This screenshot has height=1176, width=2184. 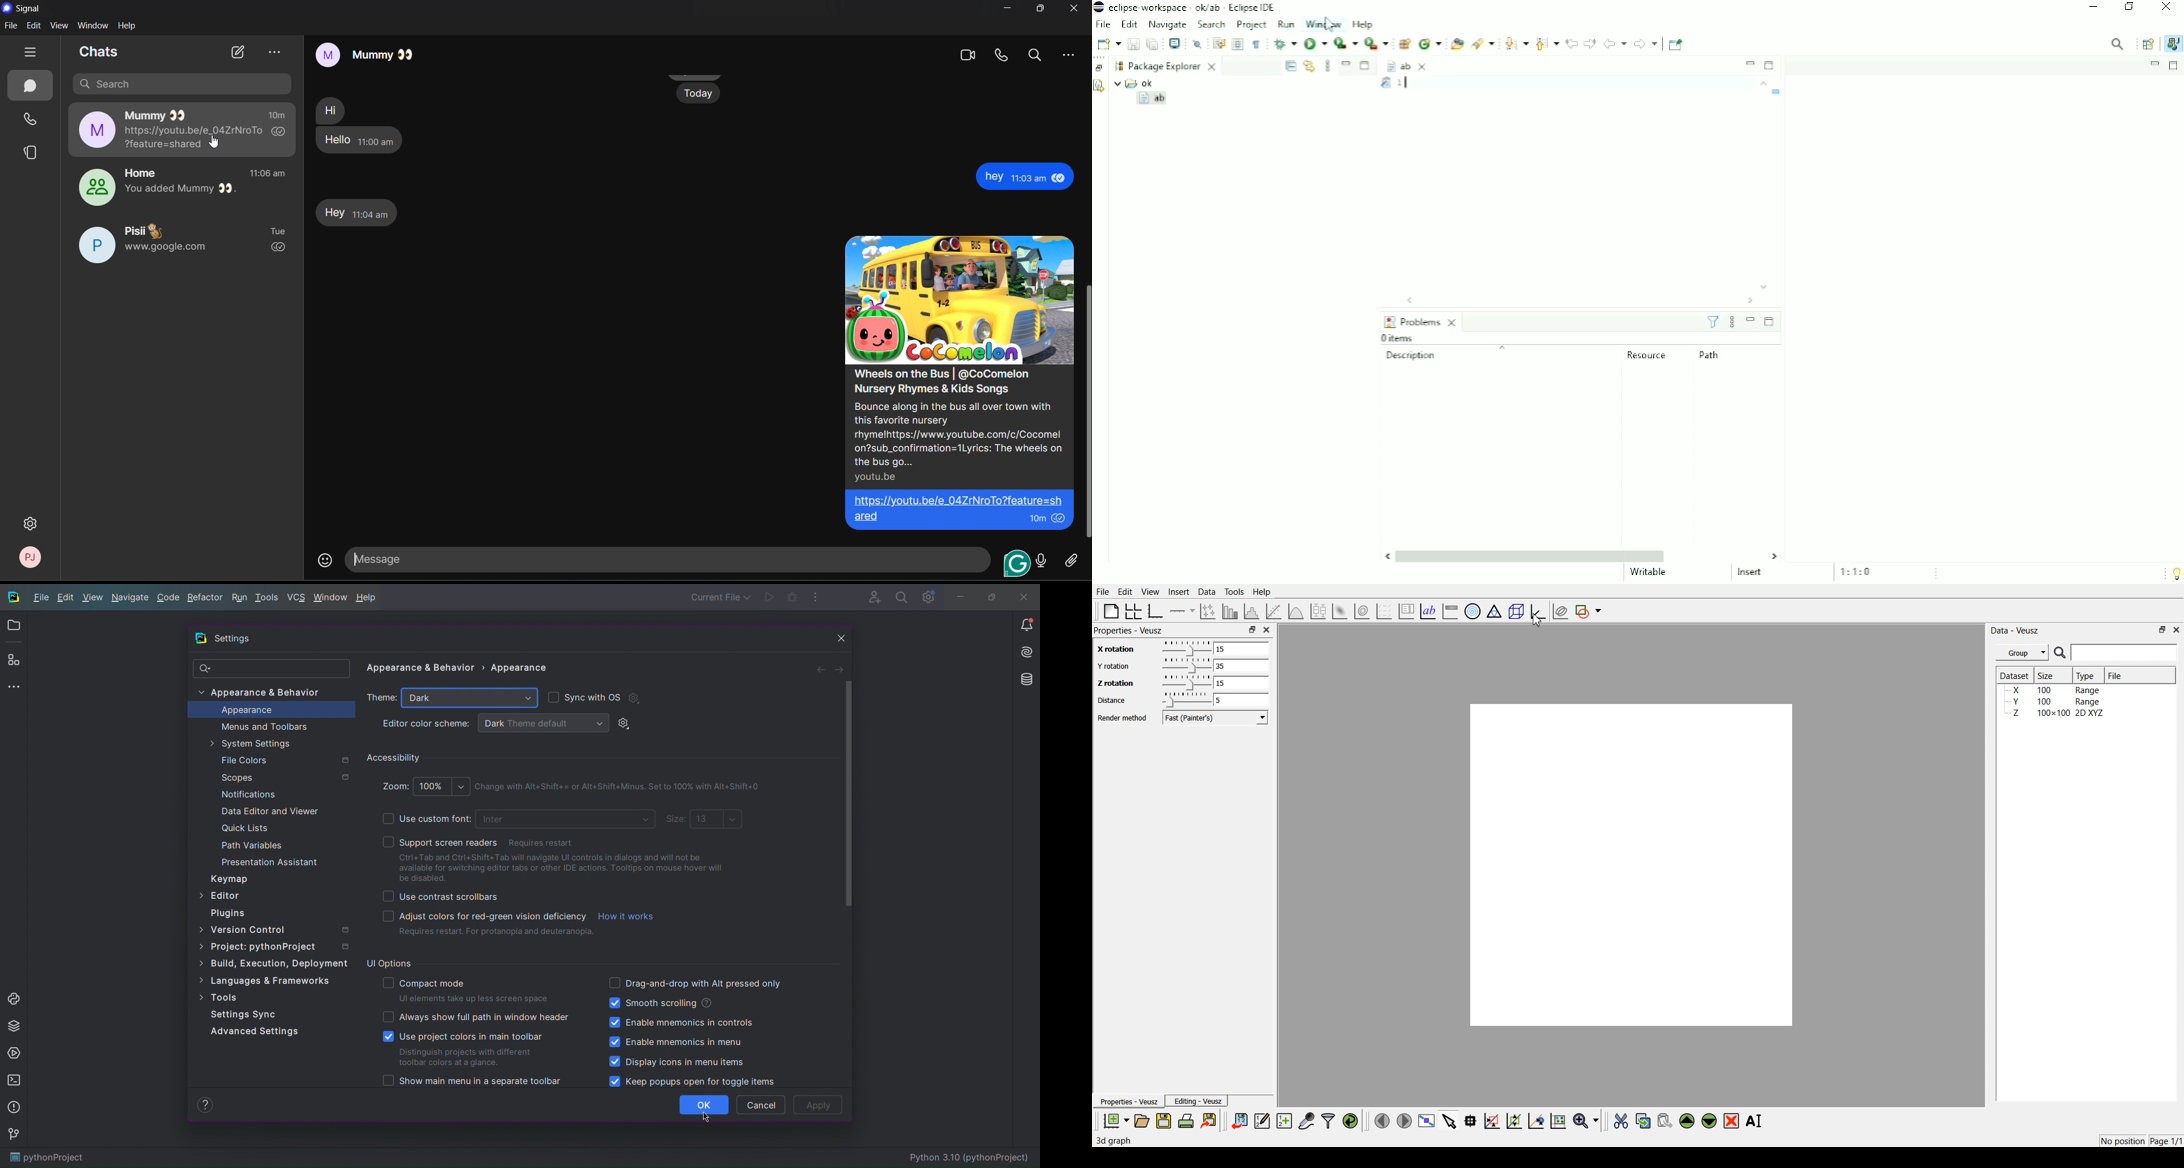 What do you see at coordinates (761, 1105) in the screenshot?
I see `Cancel` at bounding box center [761, 1105].